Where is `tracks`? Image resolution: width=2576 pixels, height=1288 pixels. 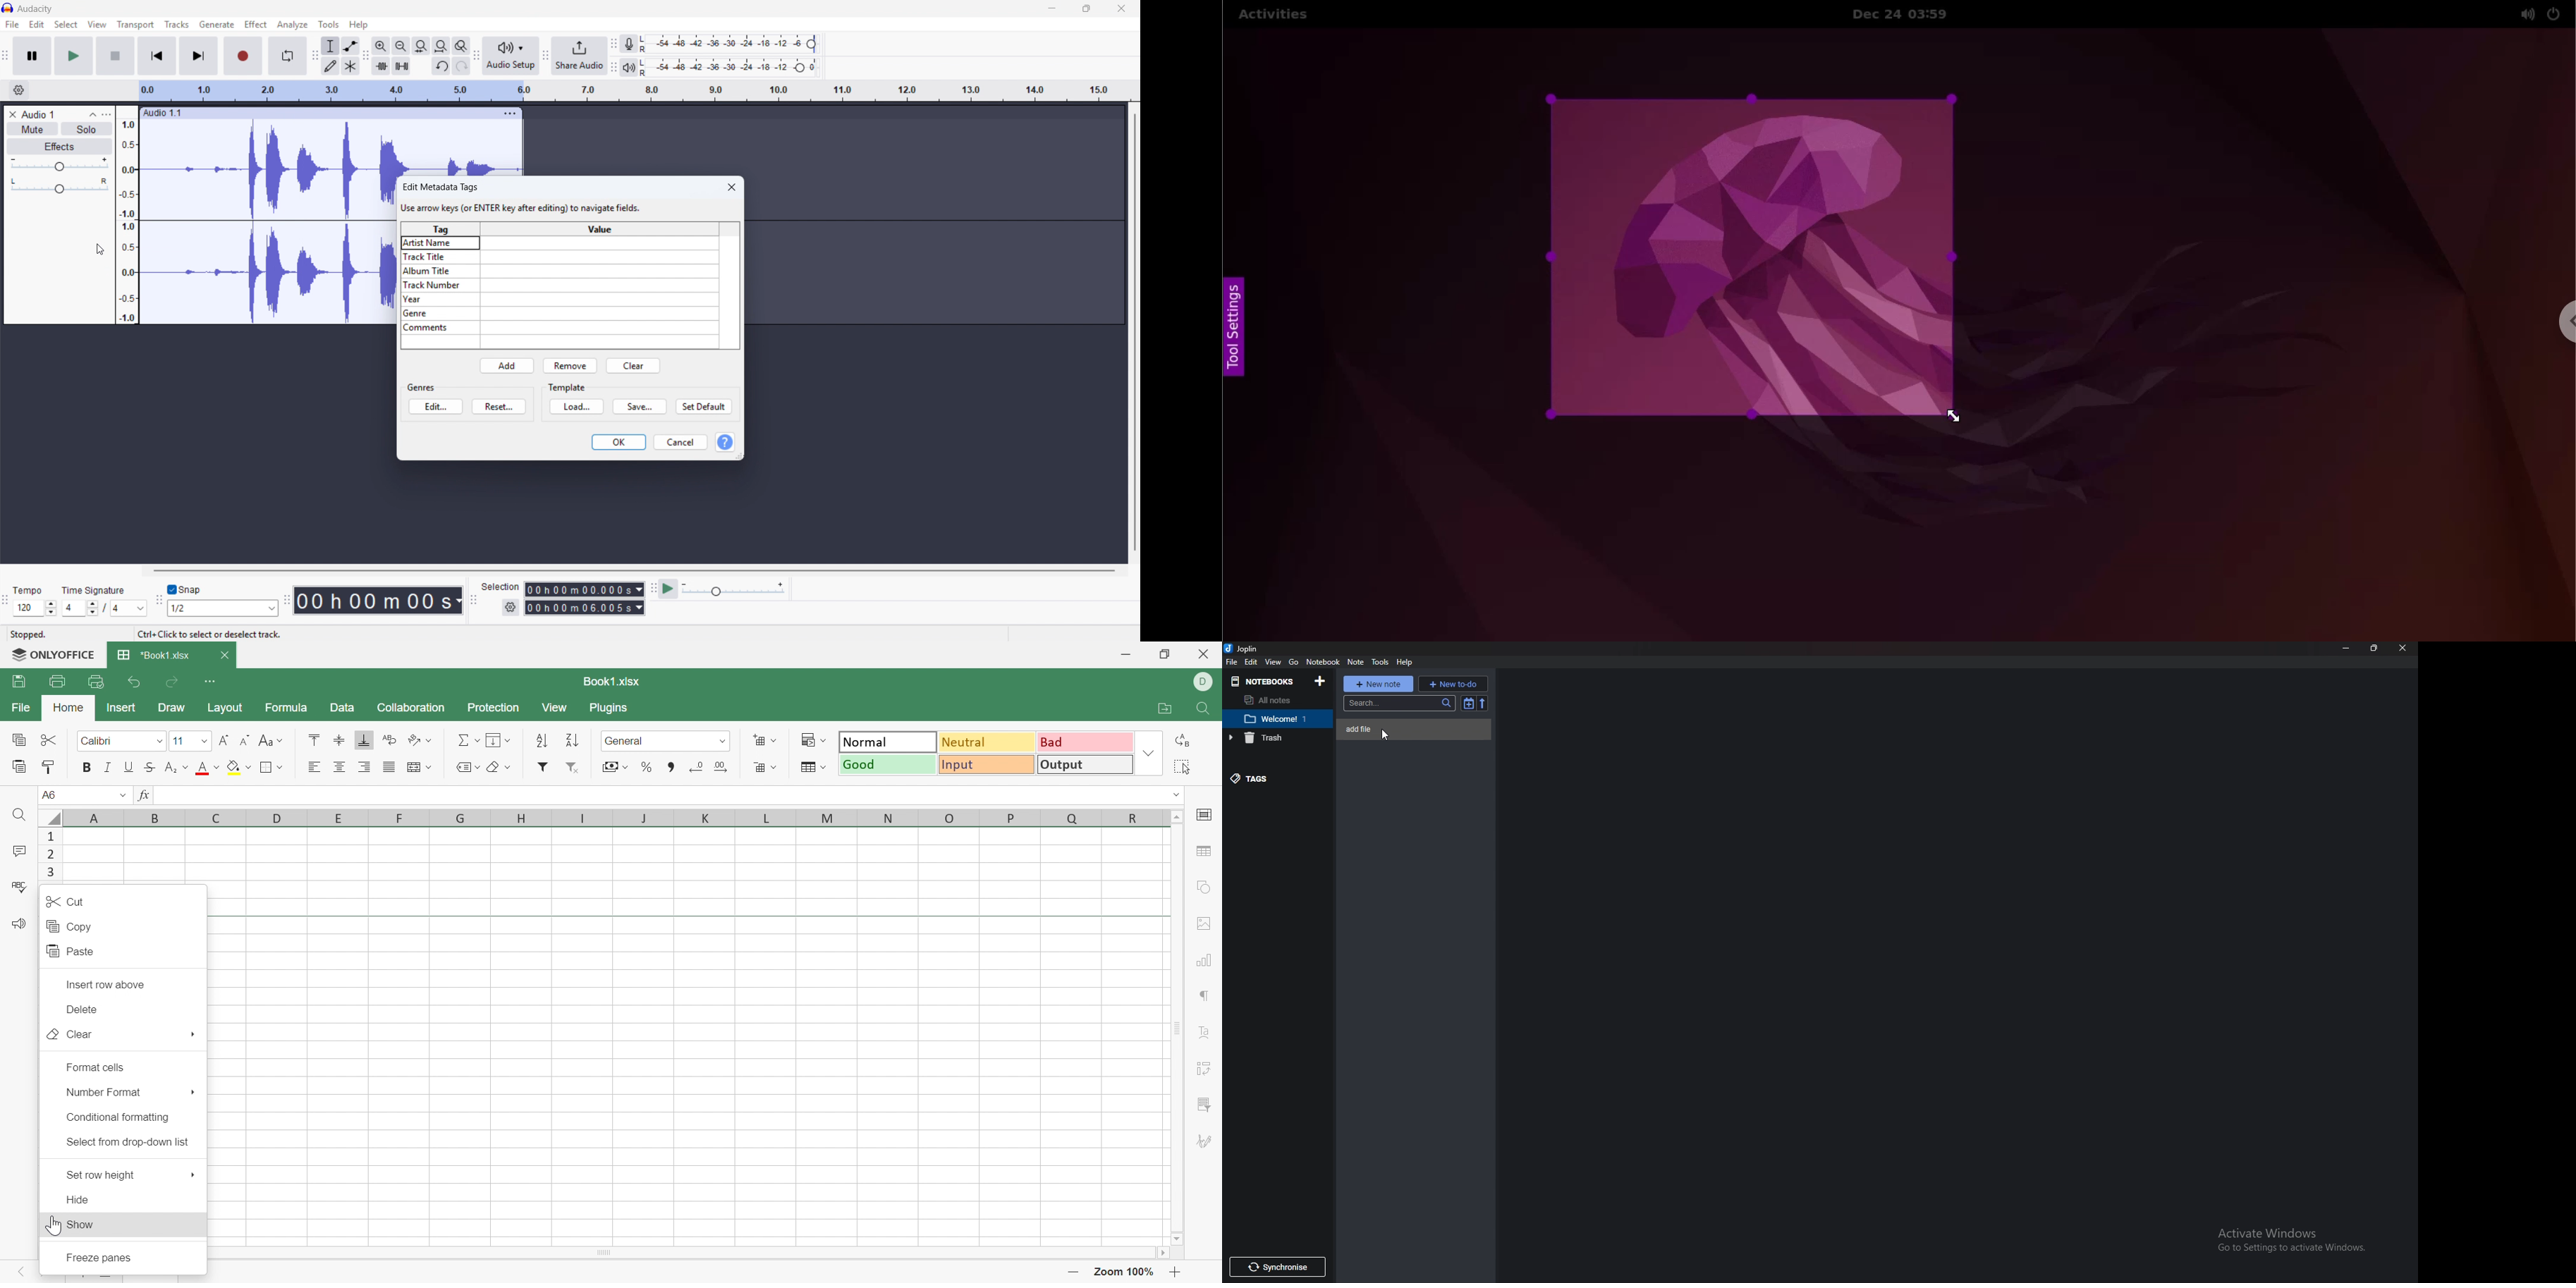 tracks is located at coordinates (177, 24).